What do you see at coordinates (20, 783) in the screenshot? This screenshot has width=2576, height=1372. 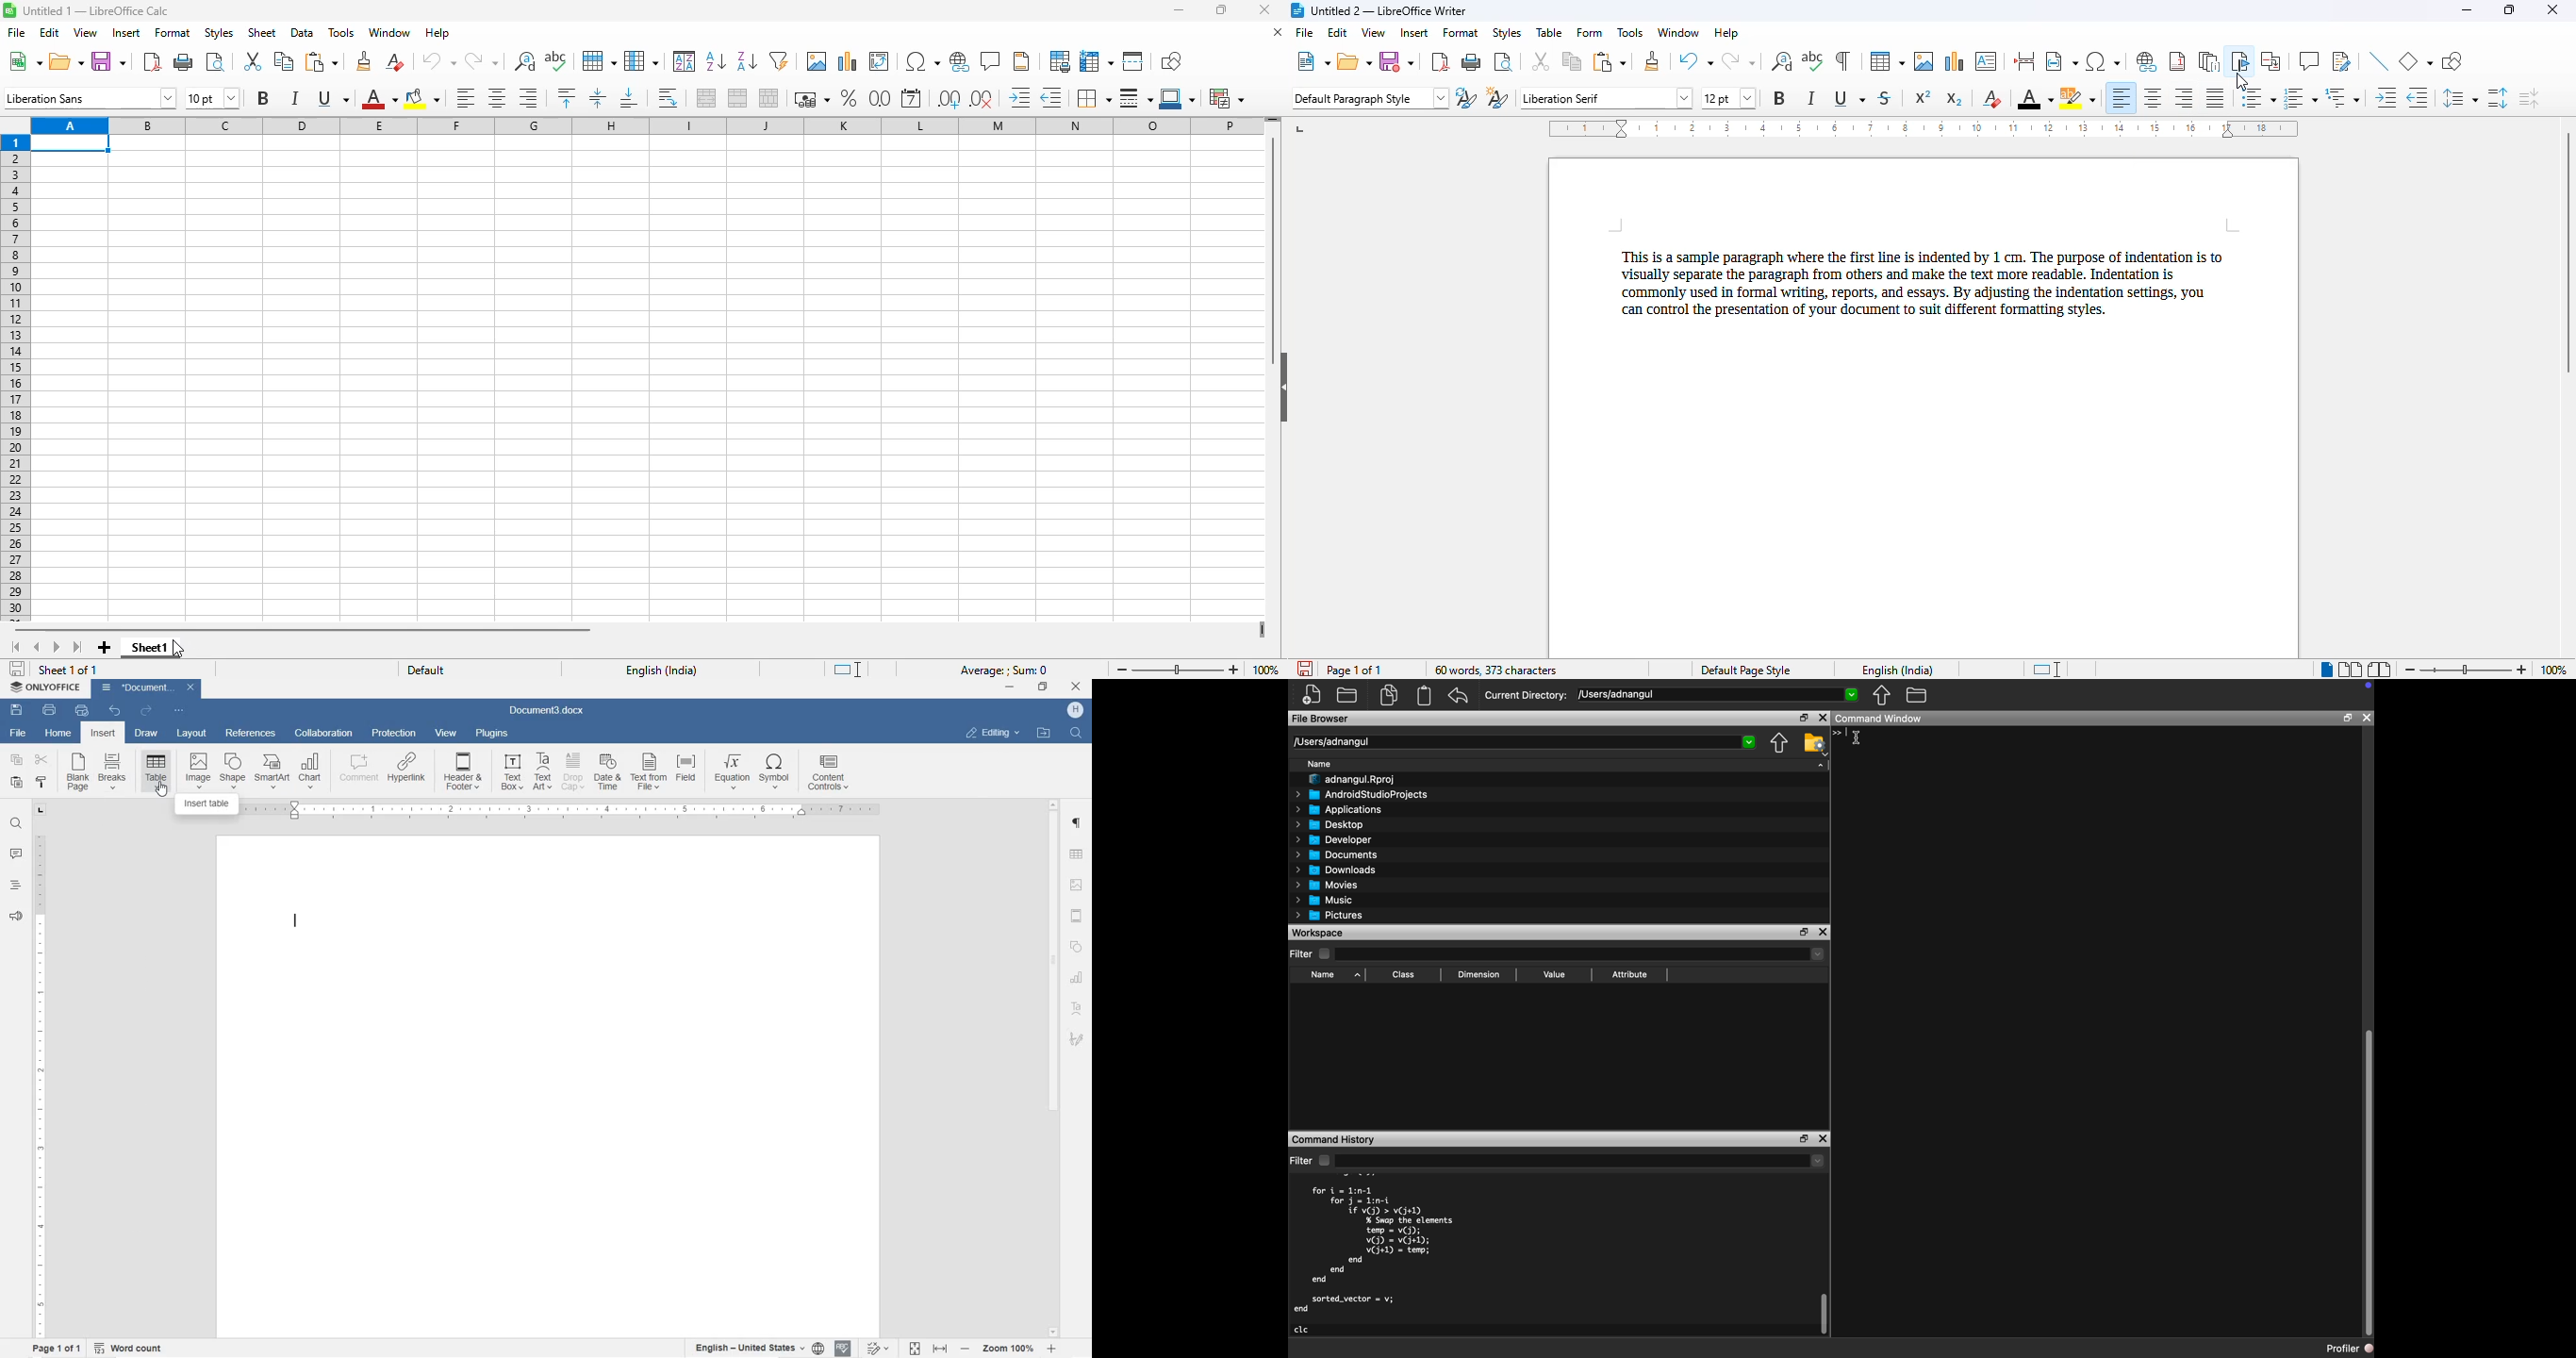 I see `PASTE` at bounding box center [20, 783].